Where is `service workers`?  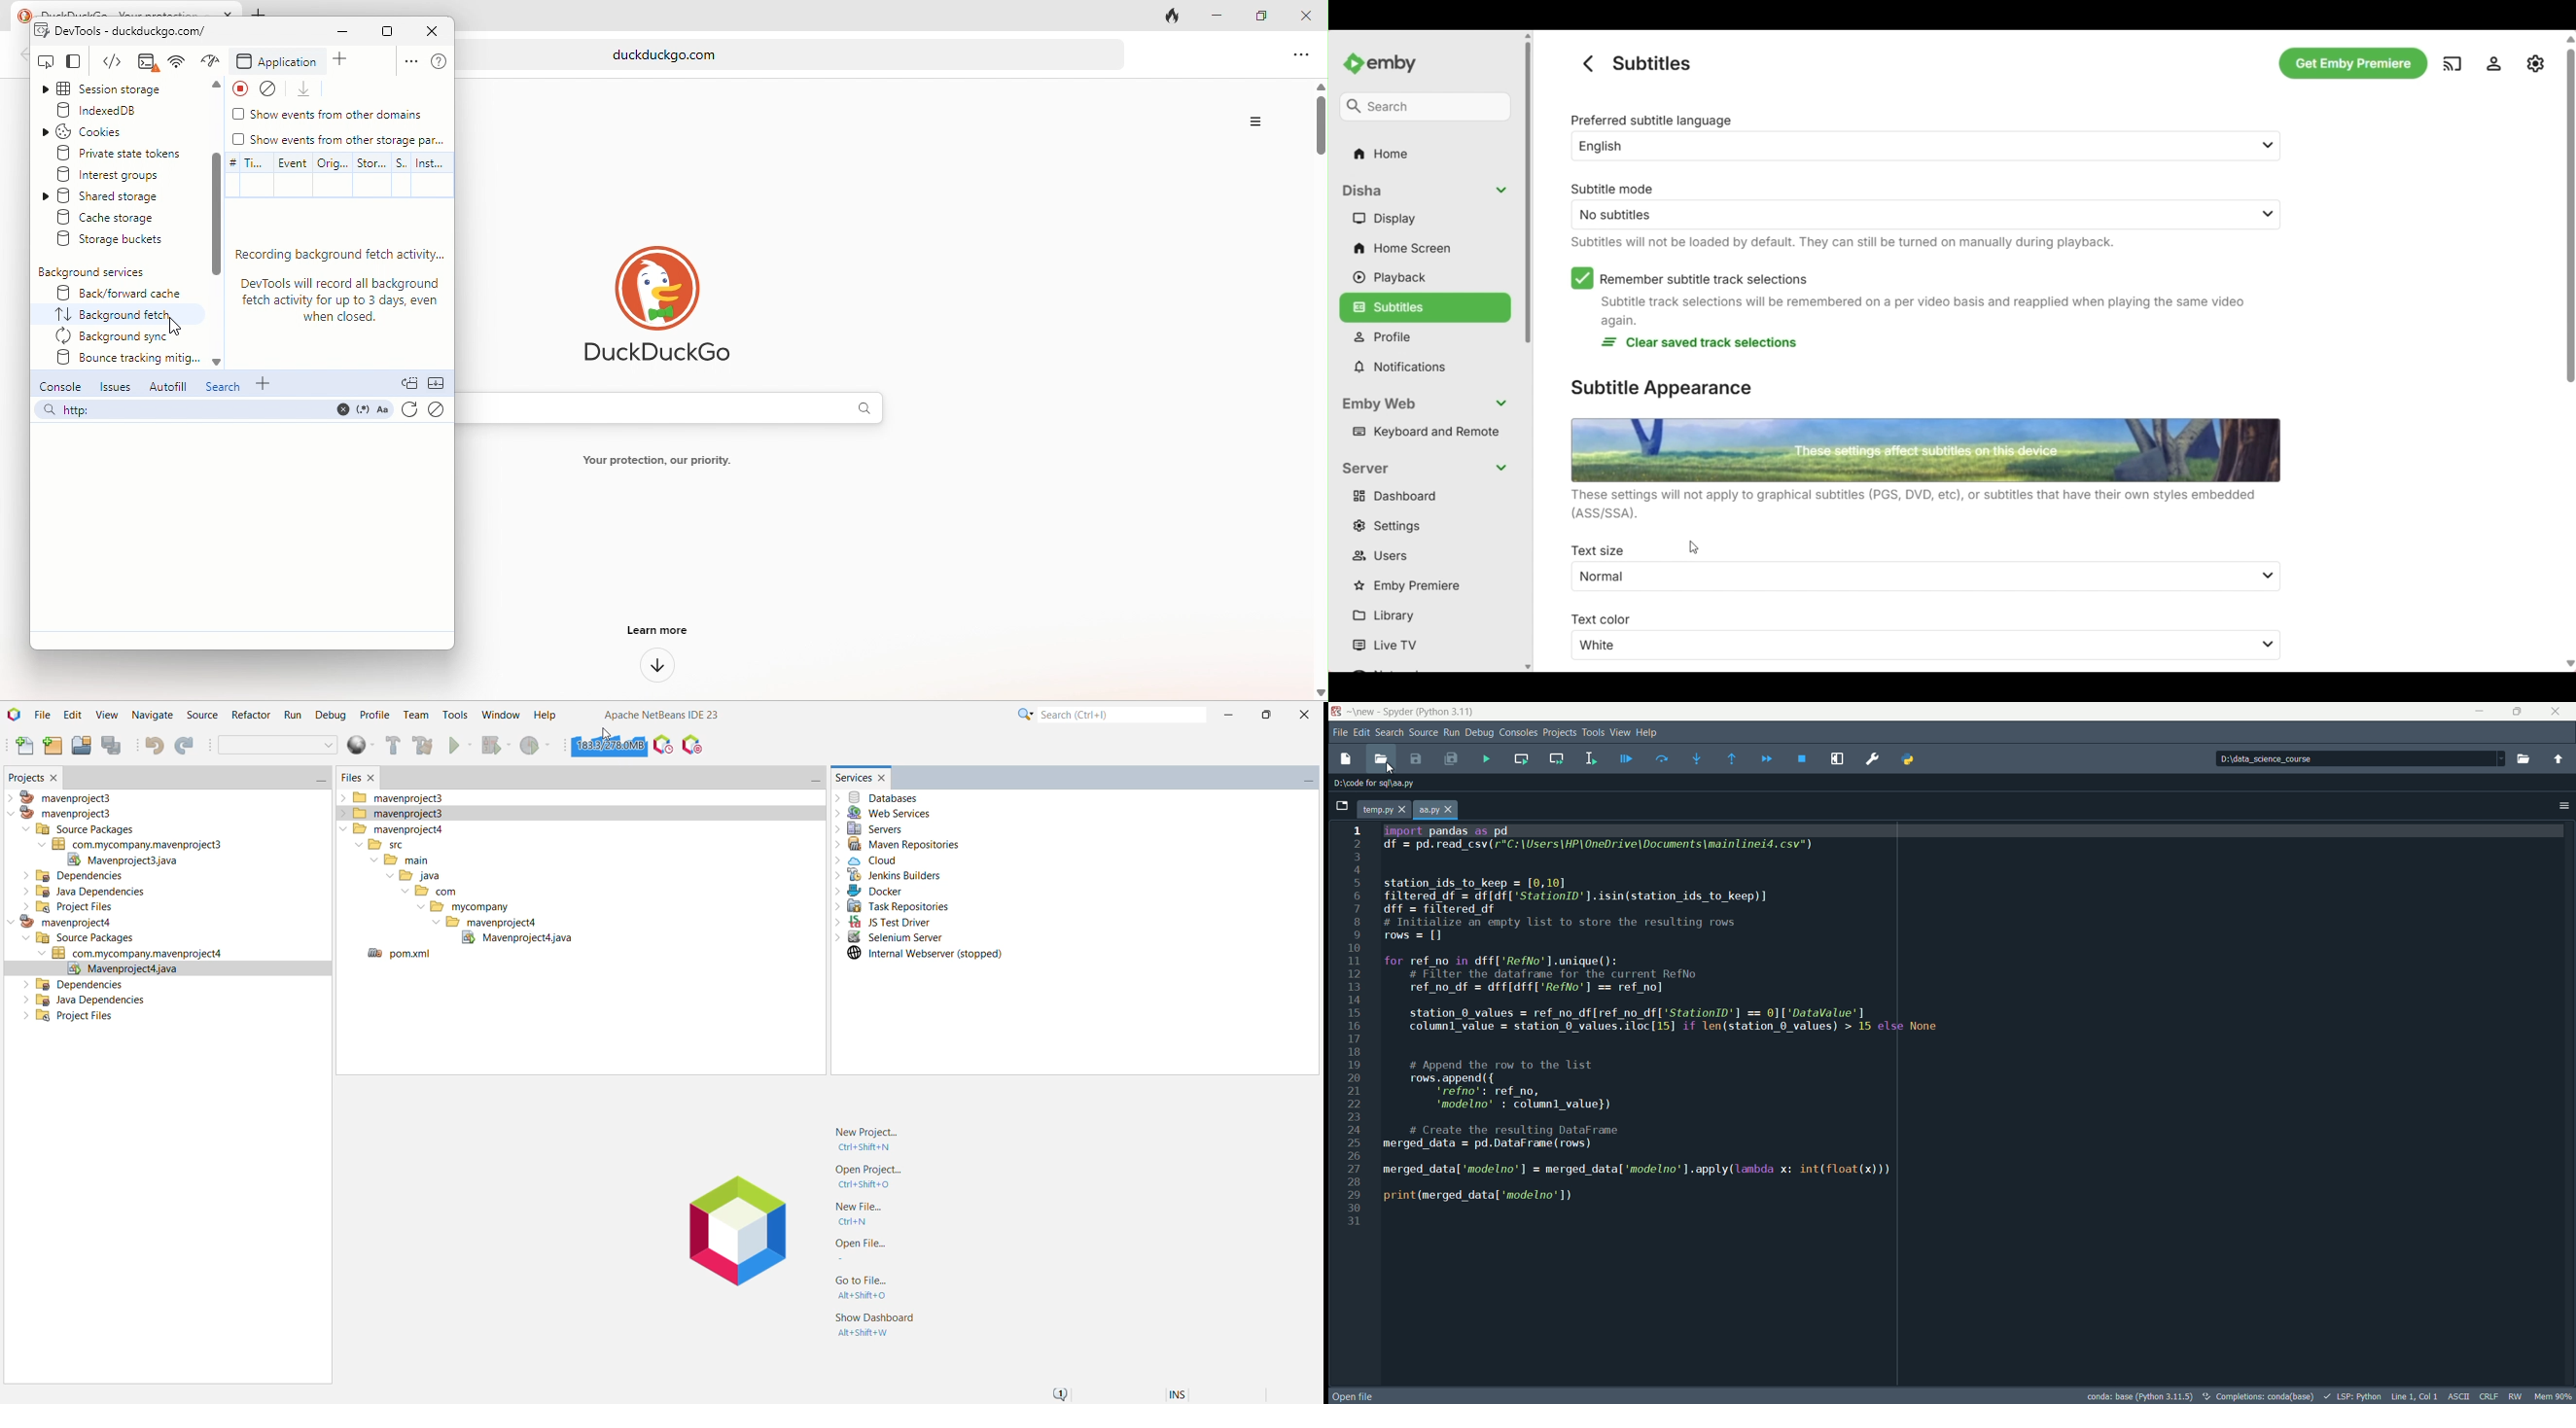 service workers is located at coordinates (403, 173).